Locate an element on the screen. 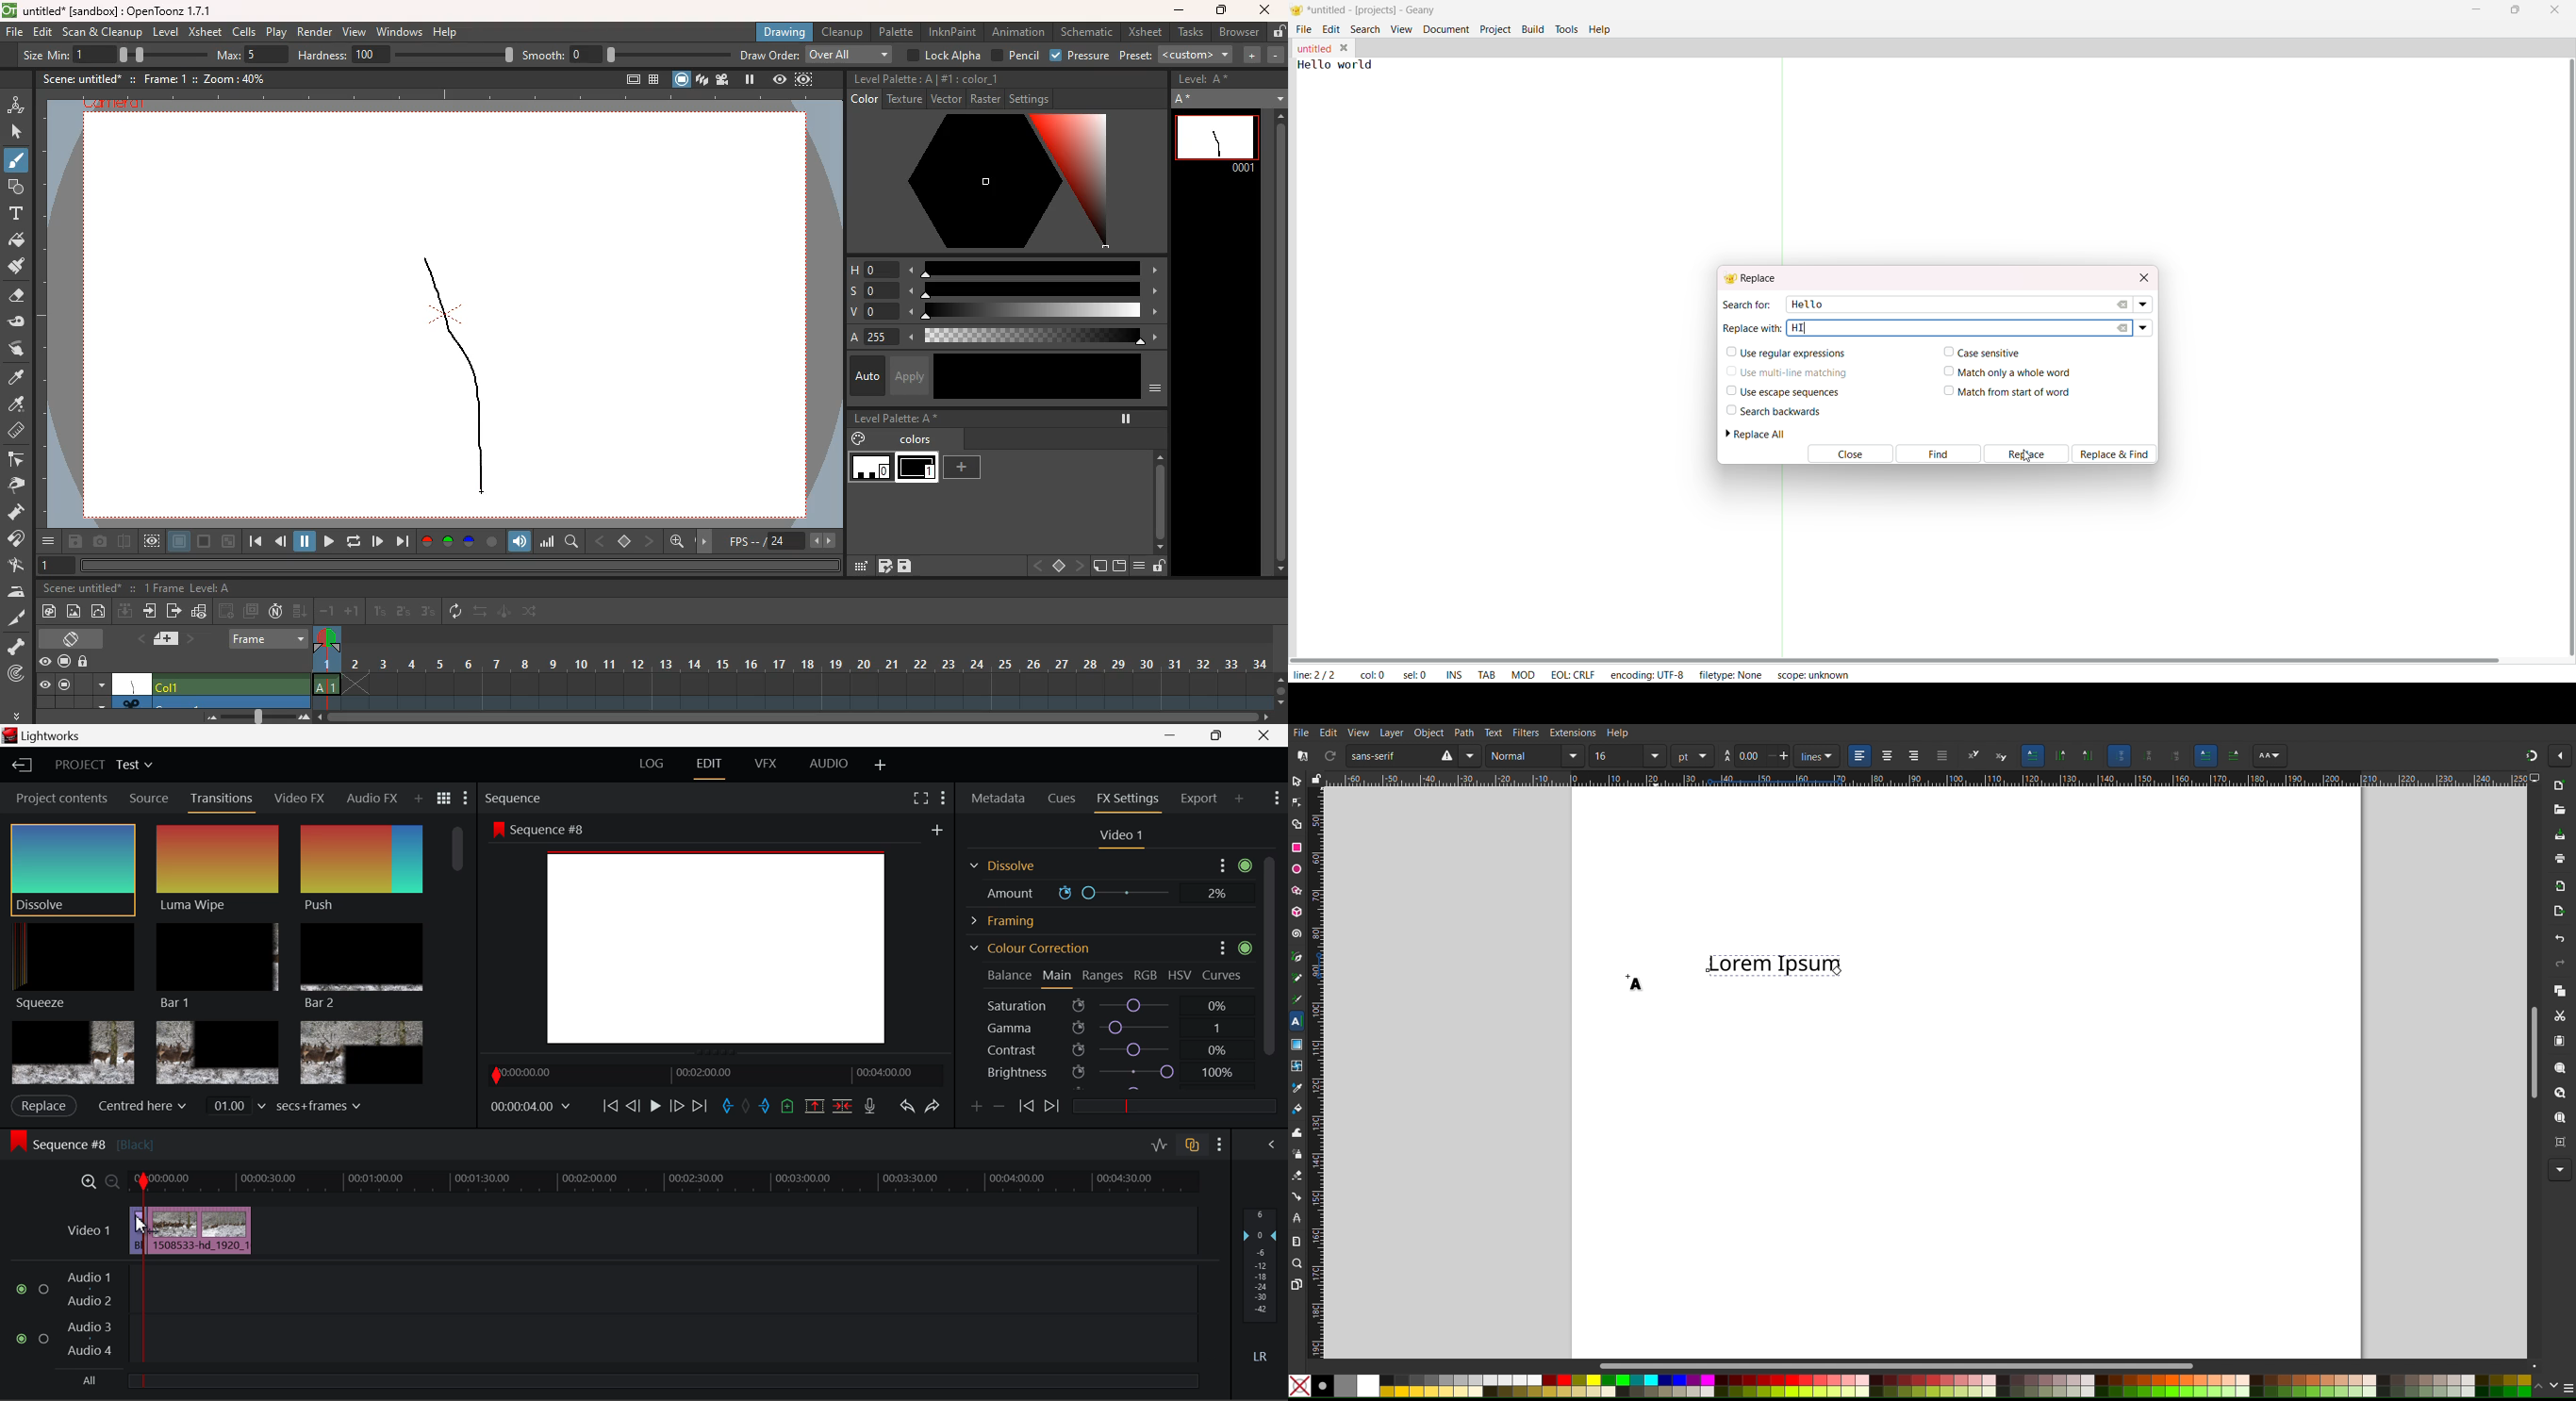  color is located at coordinates (1037, 376).